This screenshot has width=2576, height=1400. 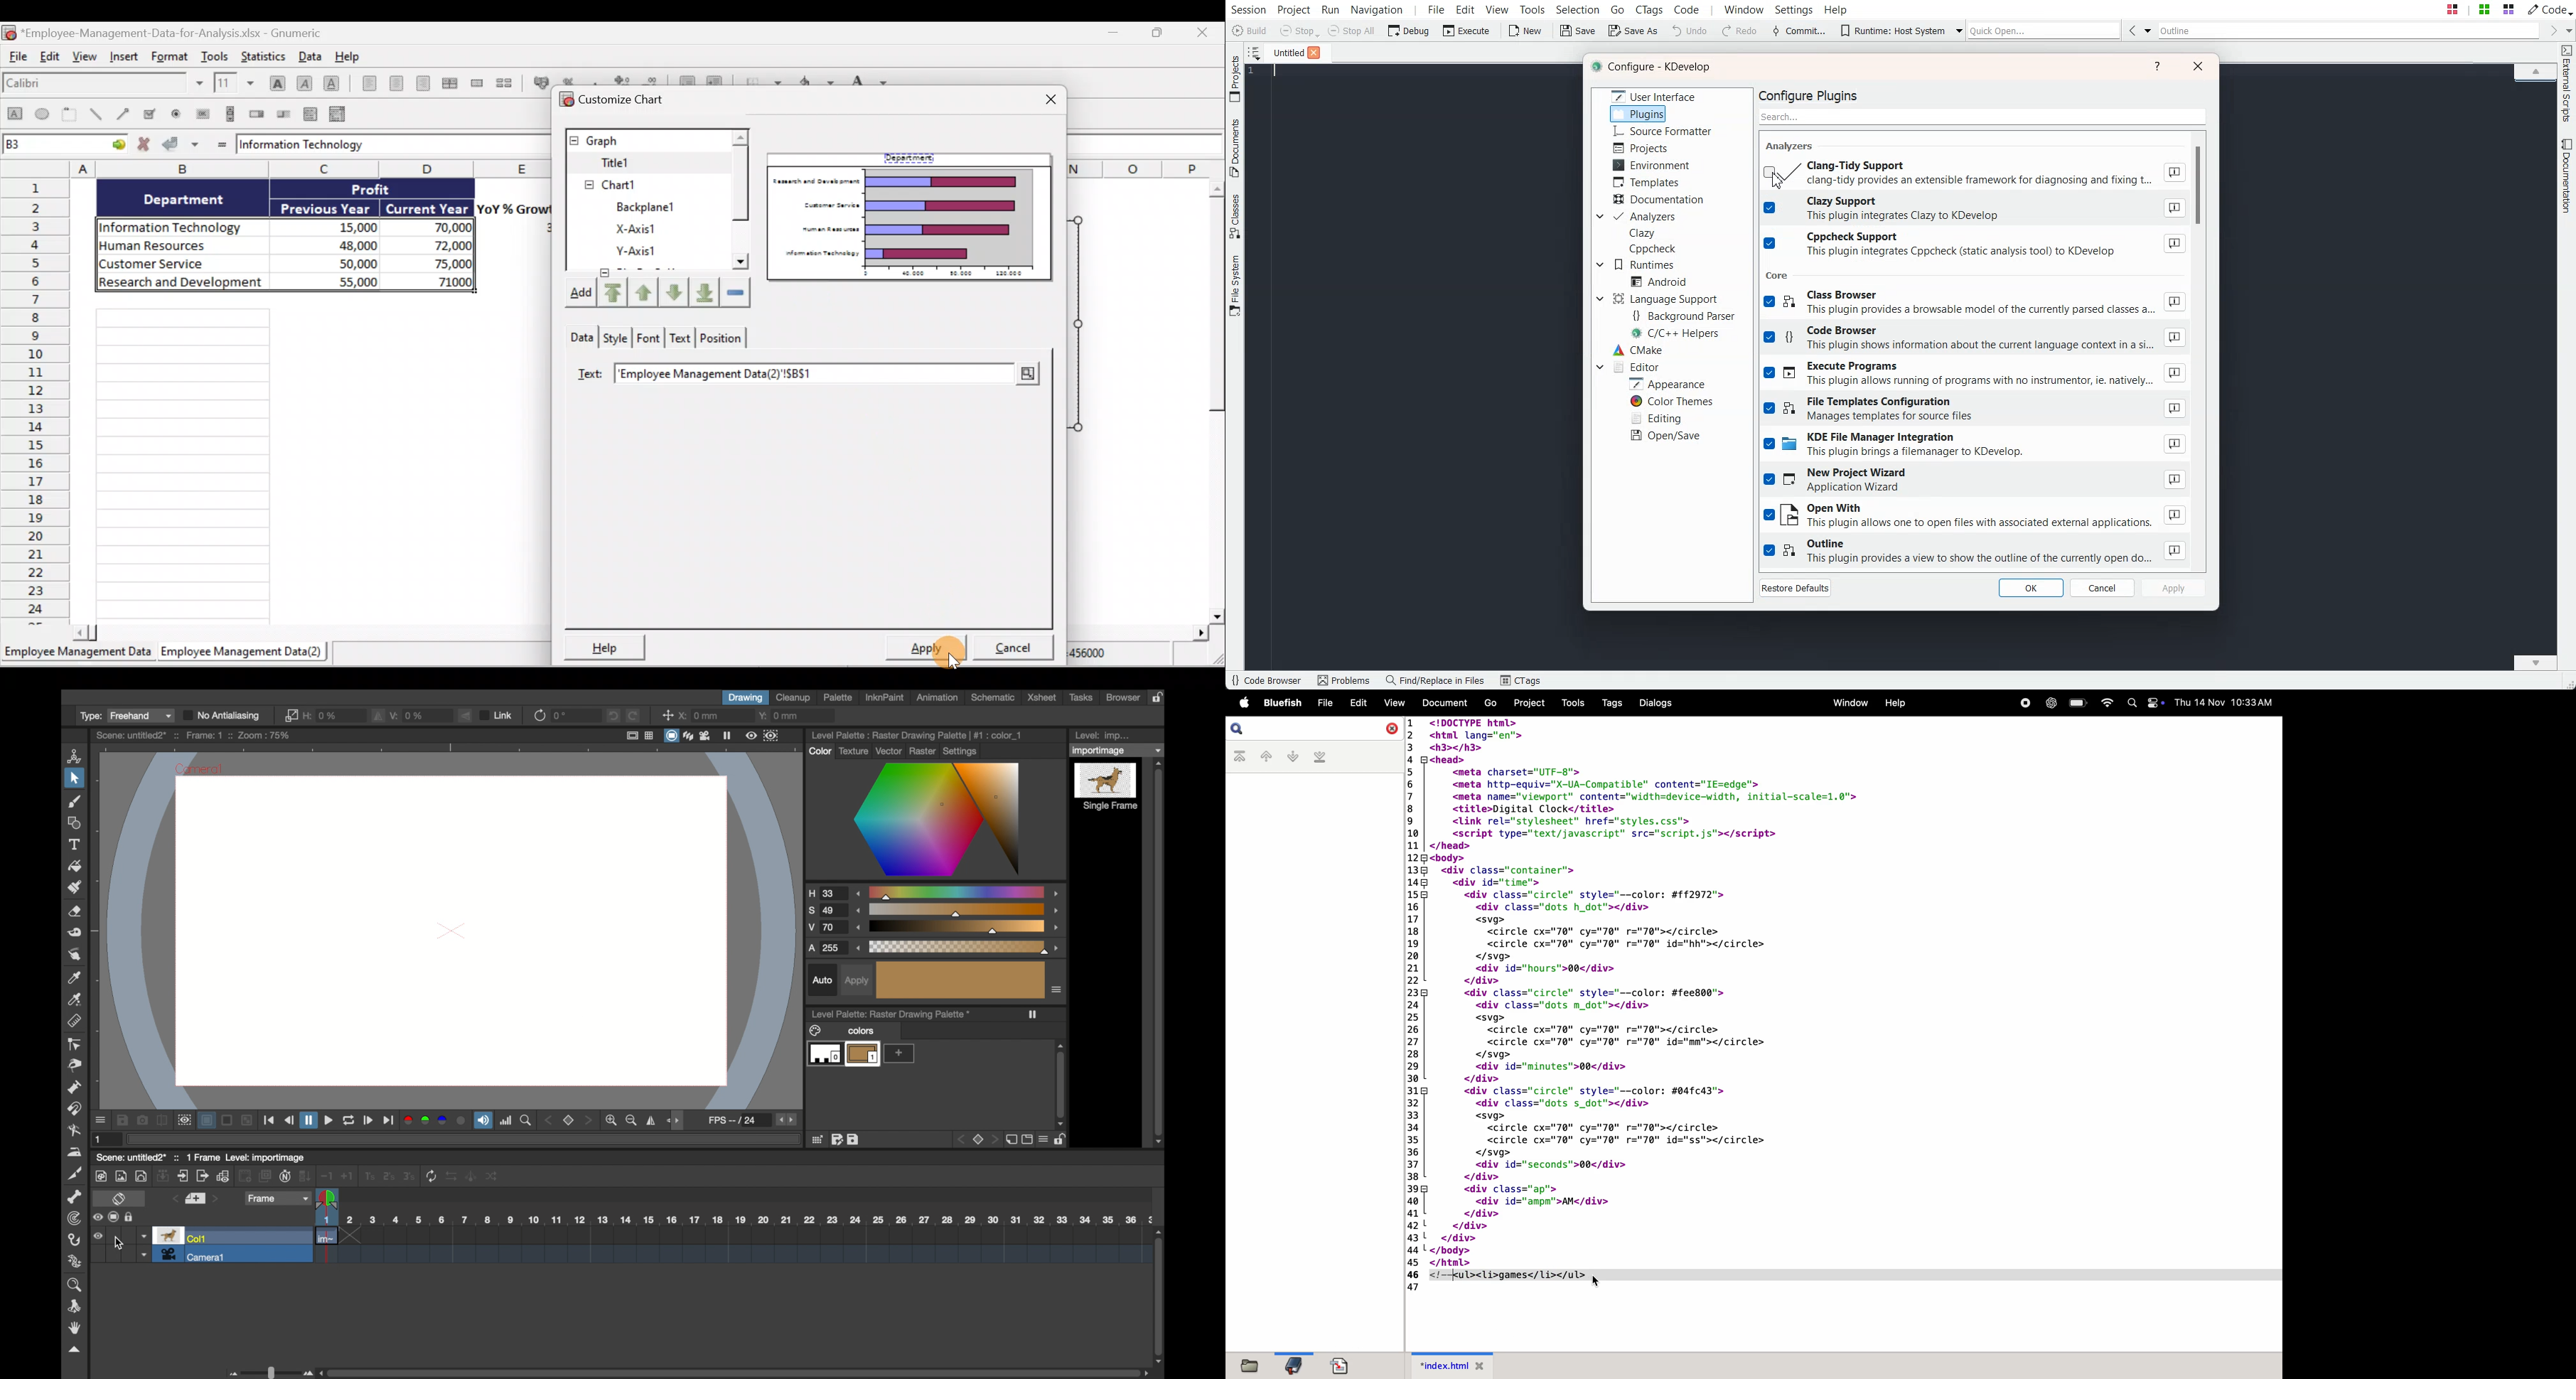 What do you see at coordinates (683, 338) in the screenshot?
I see `Text` at bounding box center [683, 338].